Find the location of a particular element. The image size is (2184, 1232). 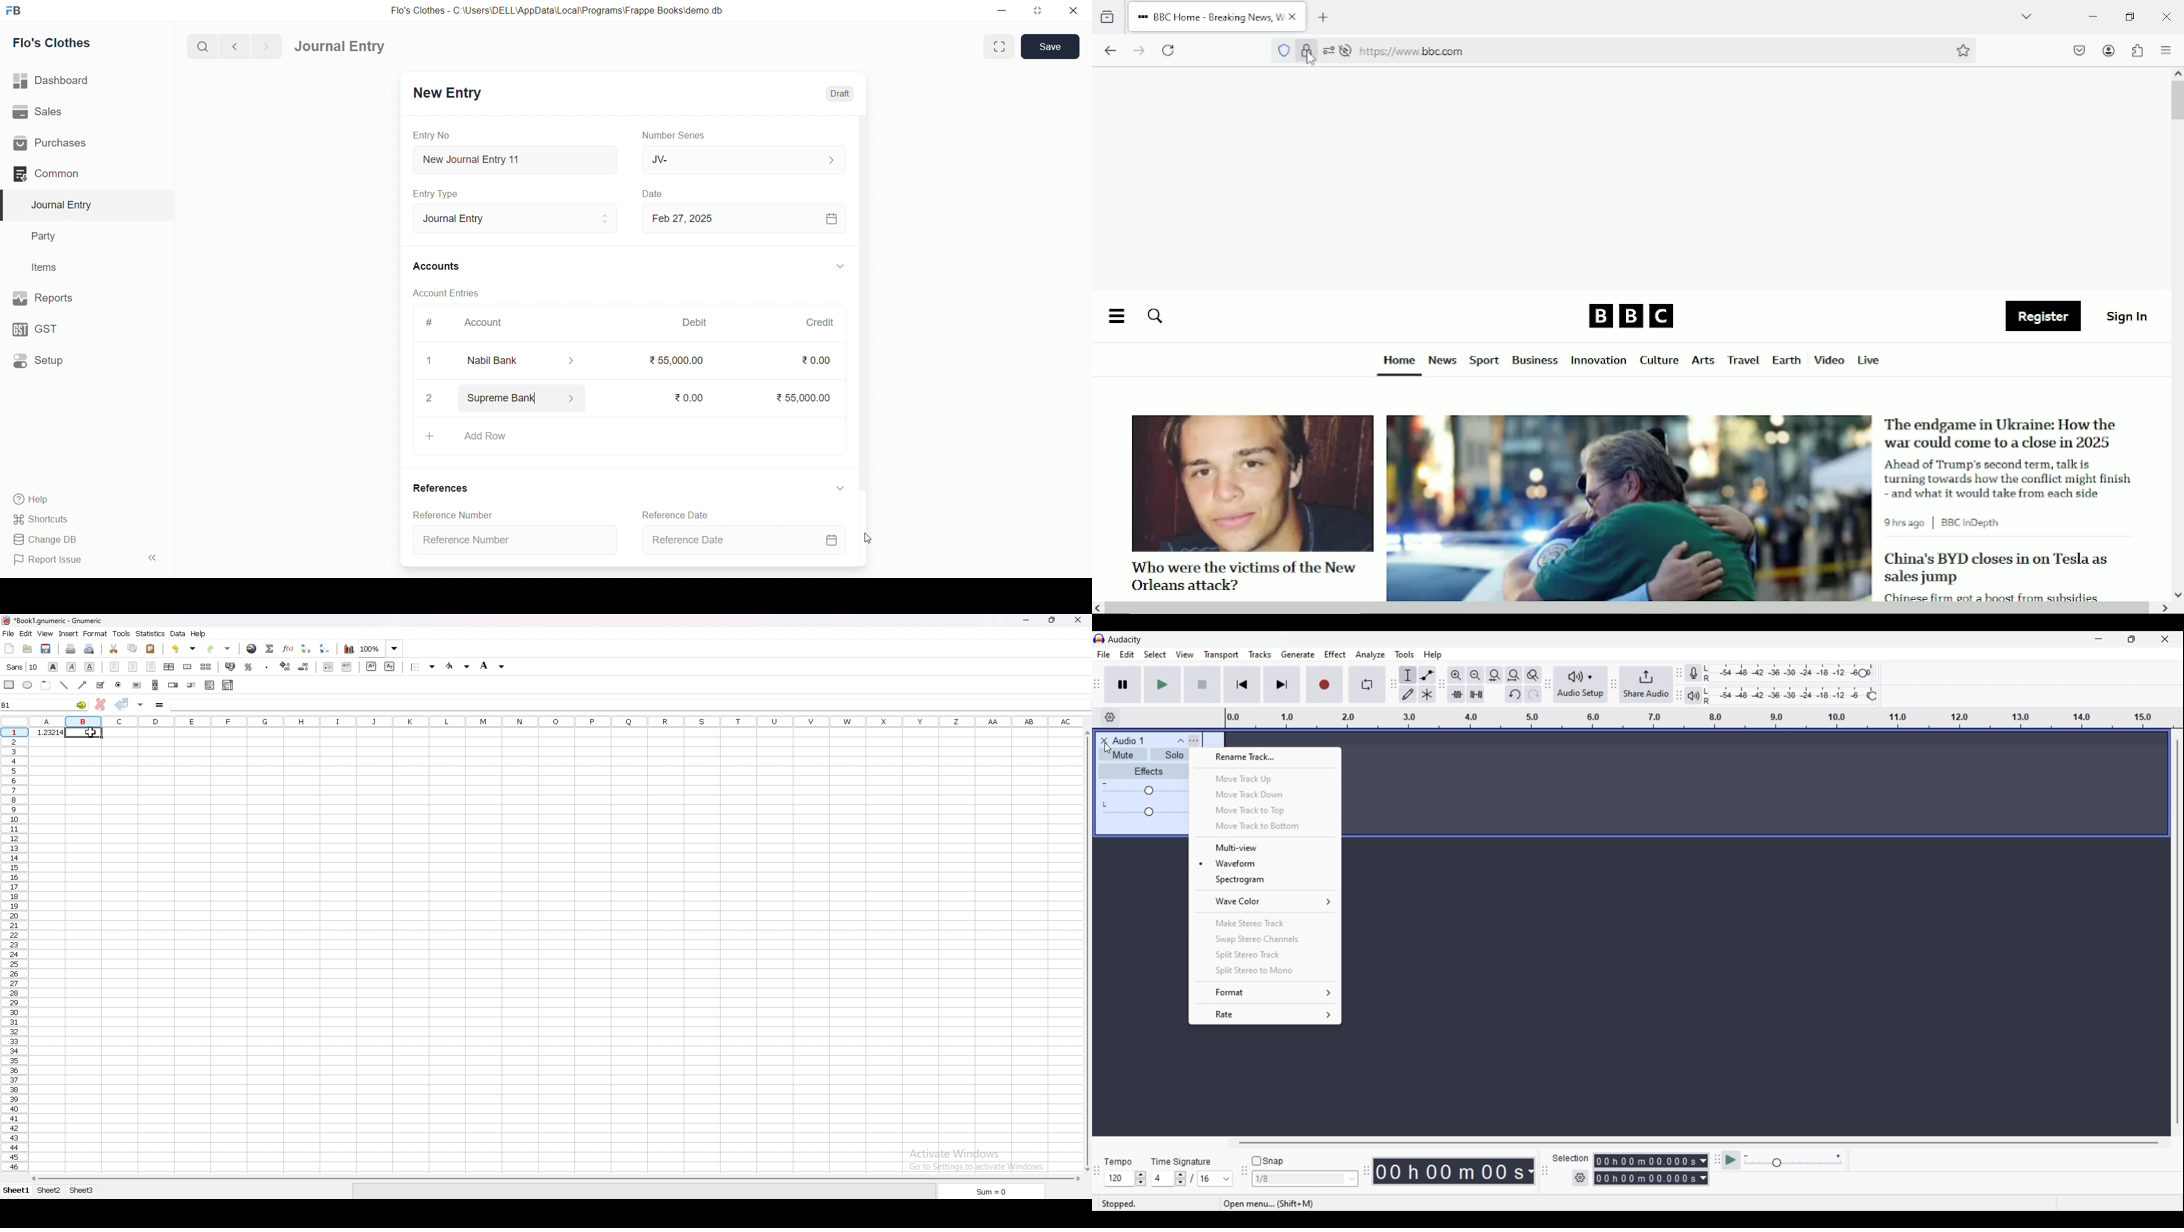

go forward is located at coordinates (1138, 50).